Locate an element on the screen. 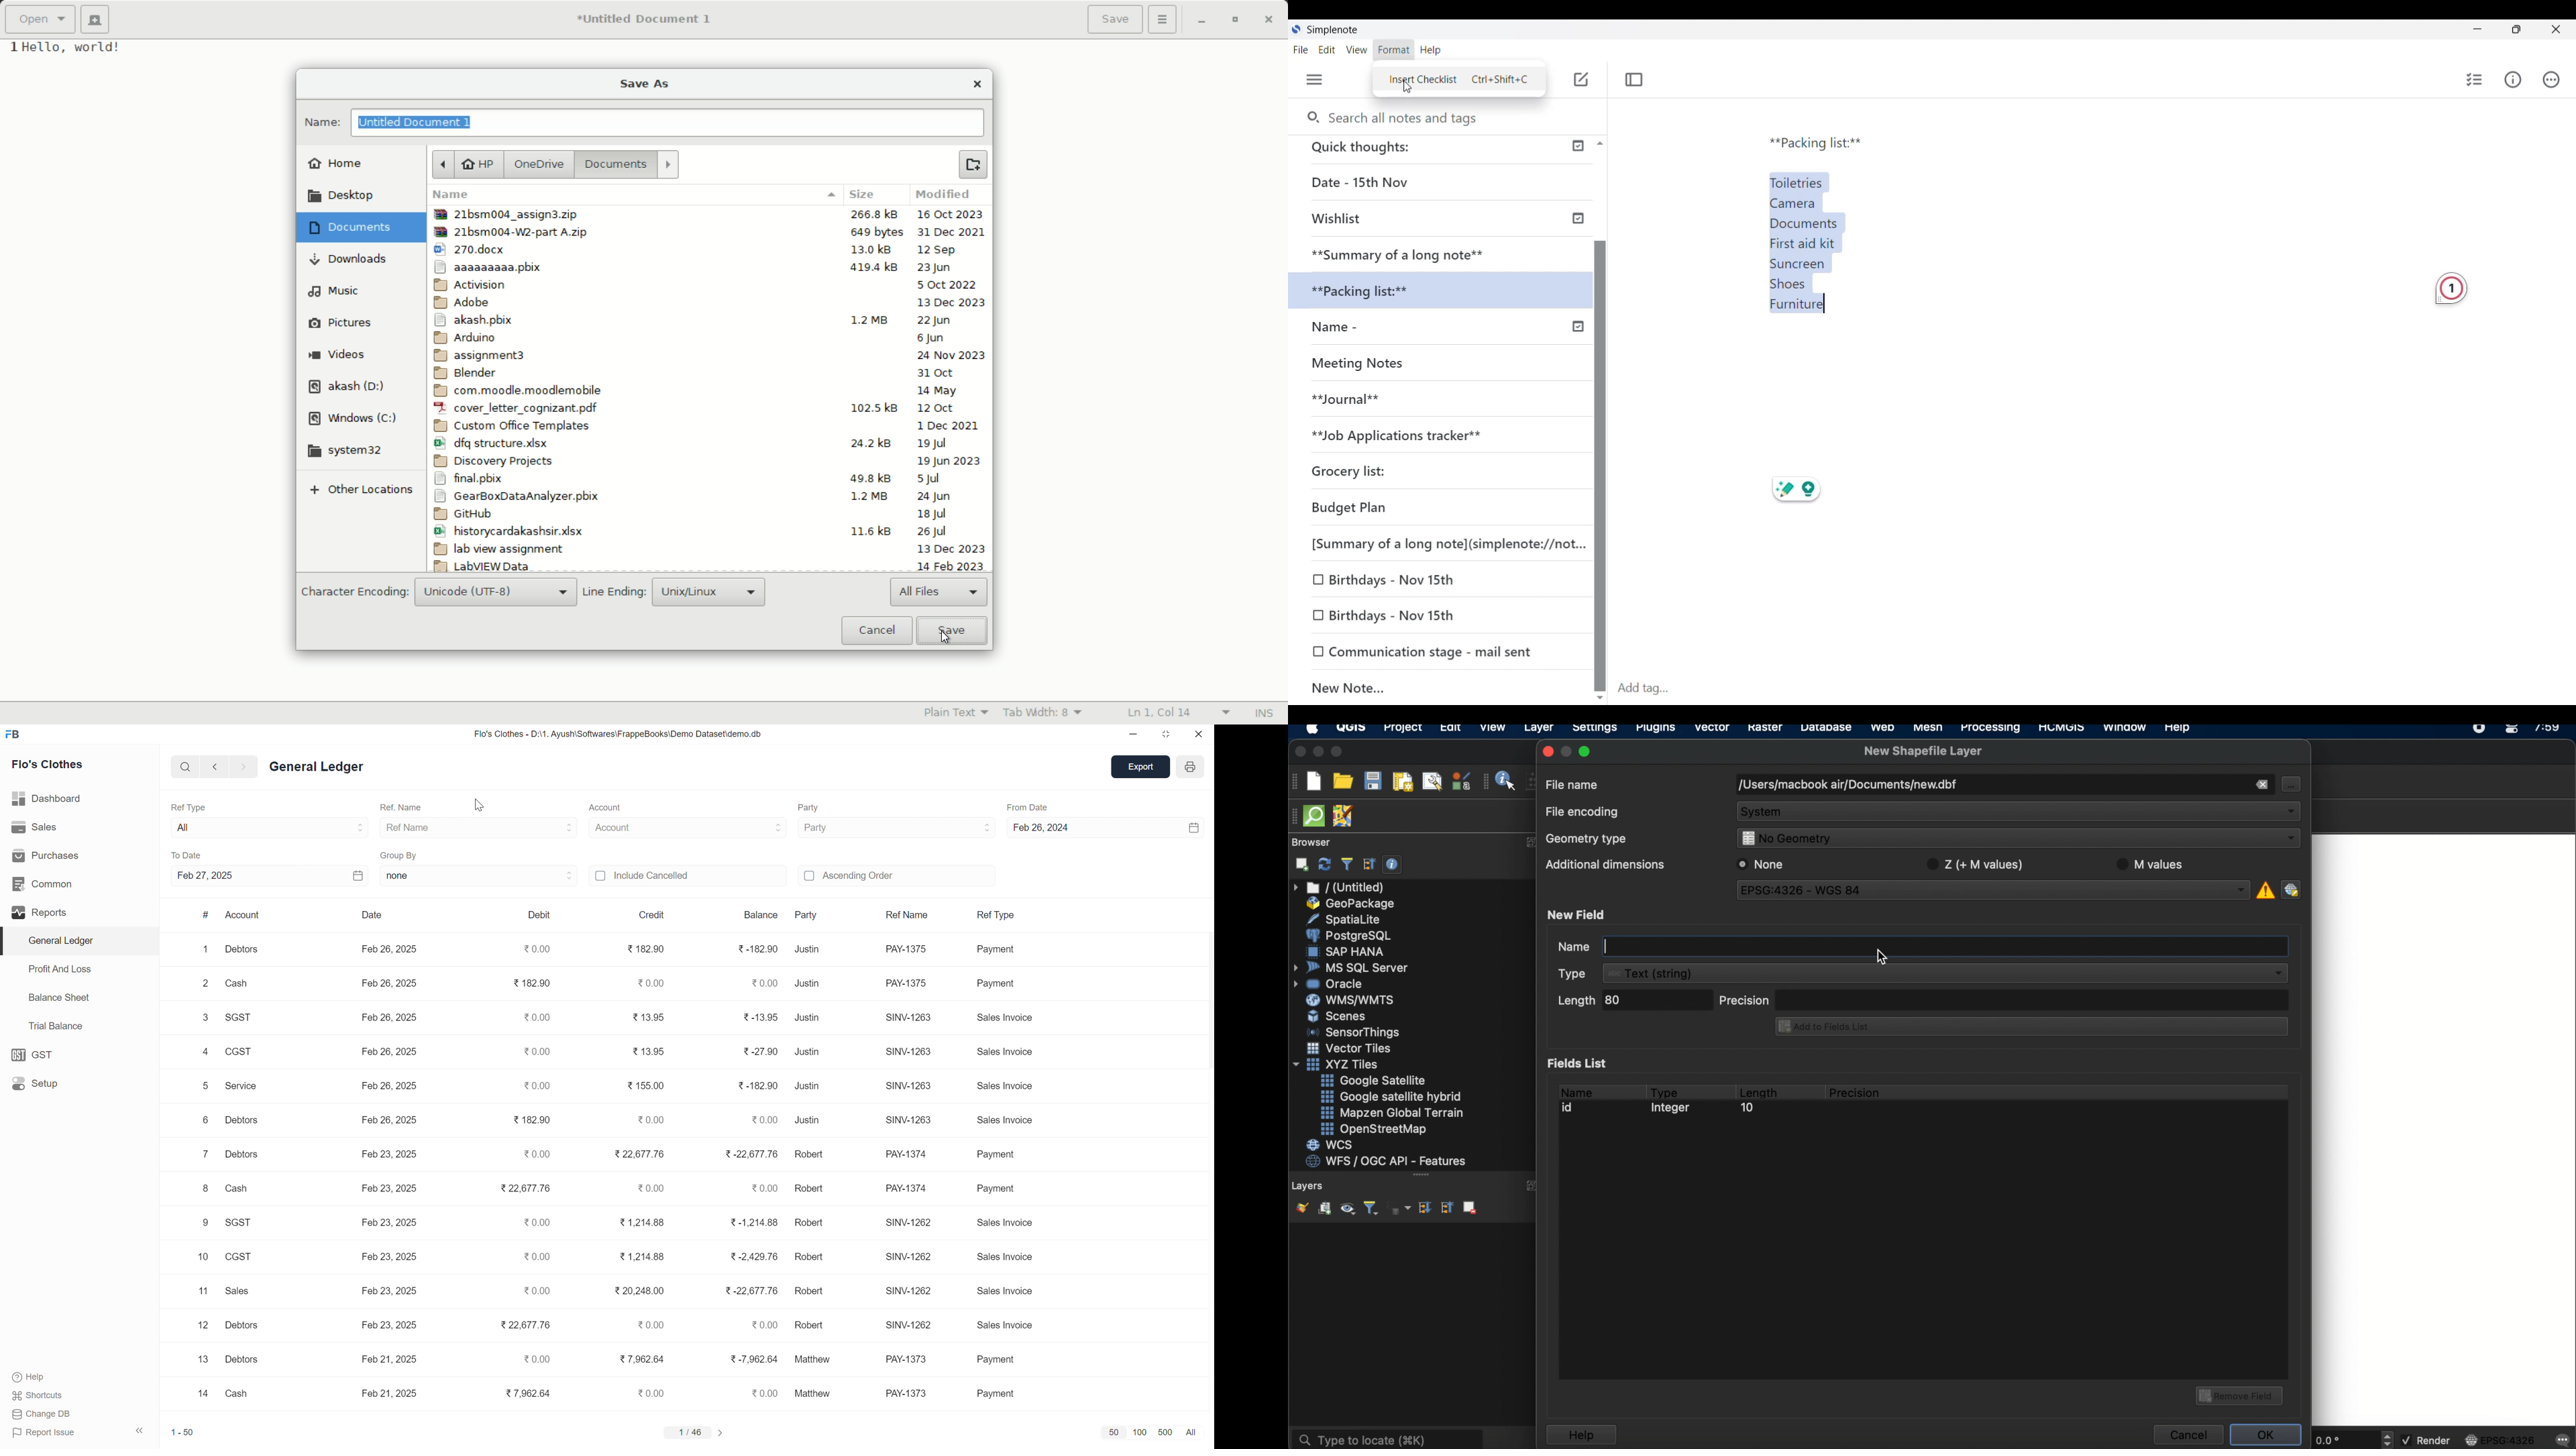 The image size is (2576, 1456). Character Encoding dropdown menu is located at coordinates (496, 593).